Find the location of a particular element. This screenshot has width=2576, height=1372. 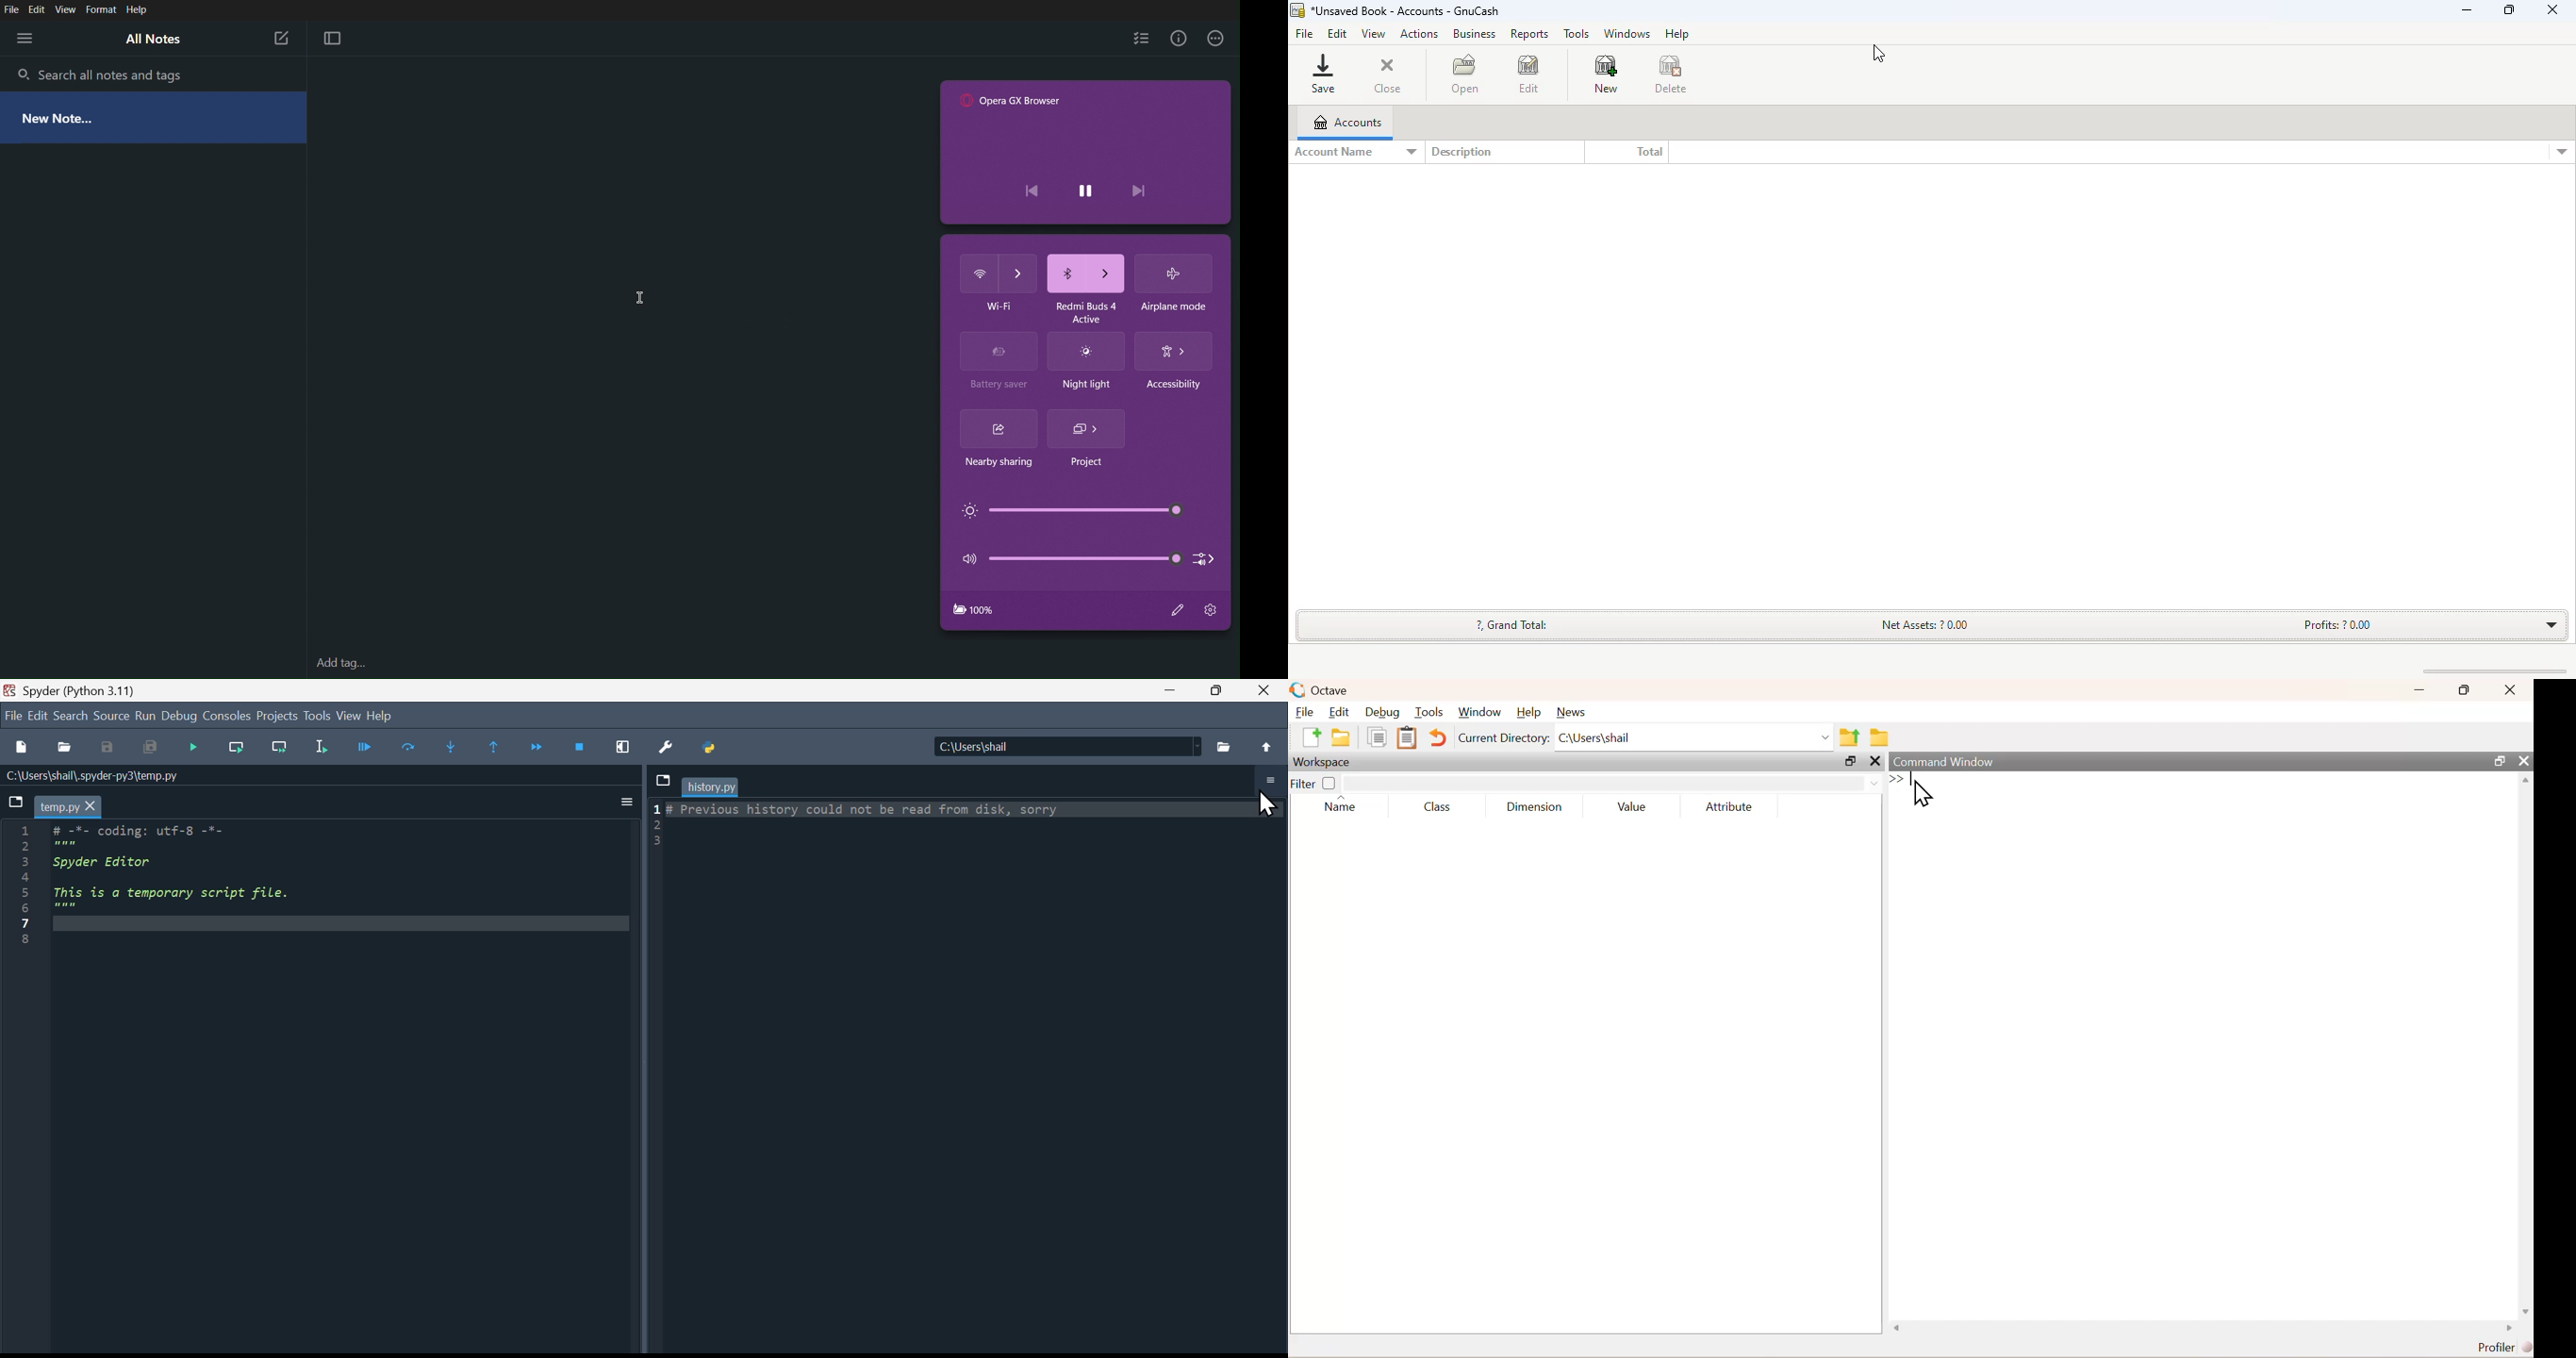

Maximize/Restore is located at coordinates (2467, 690).